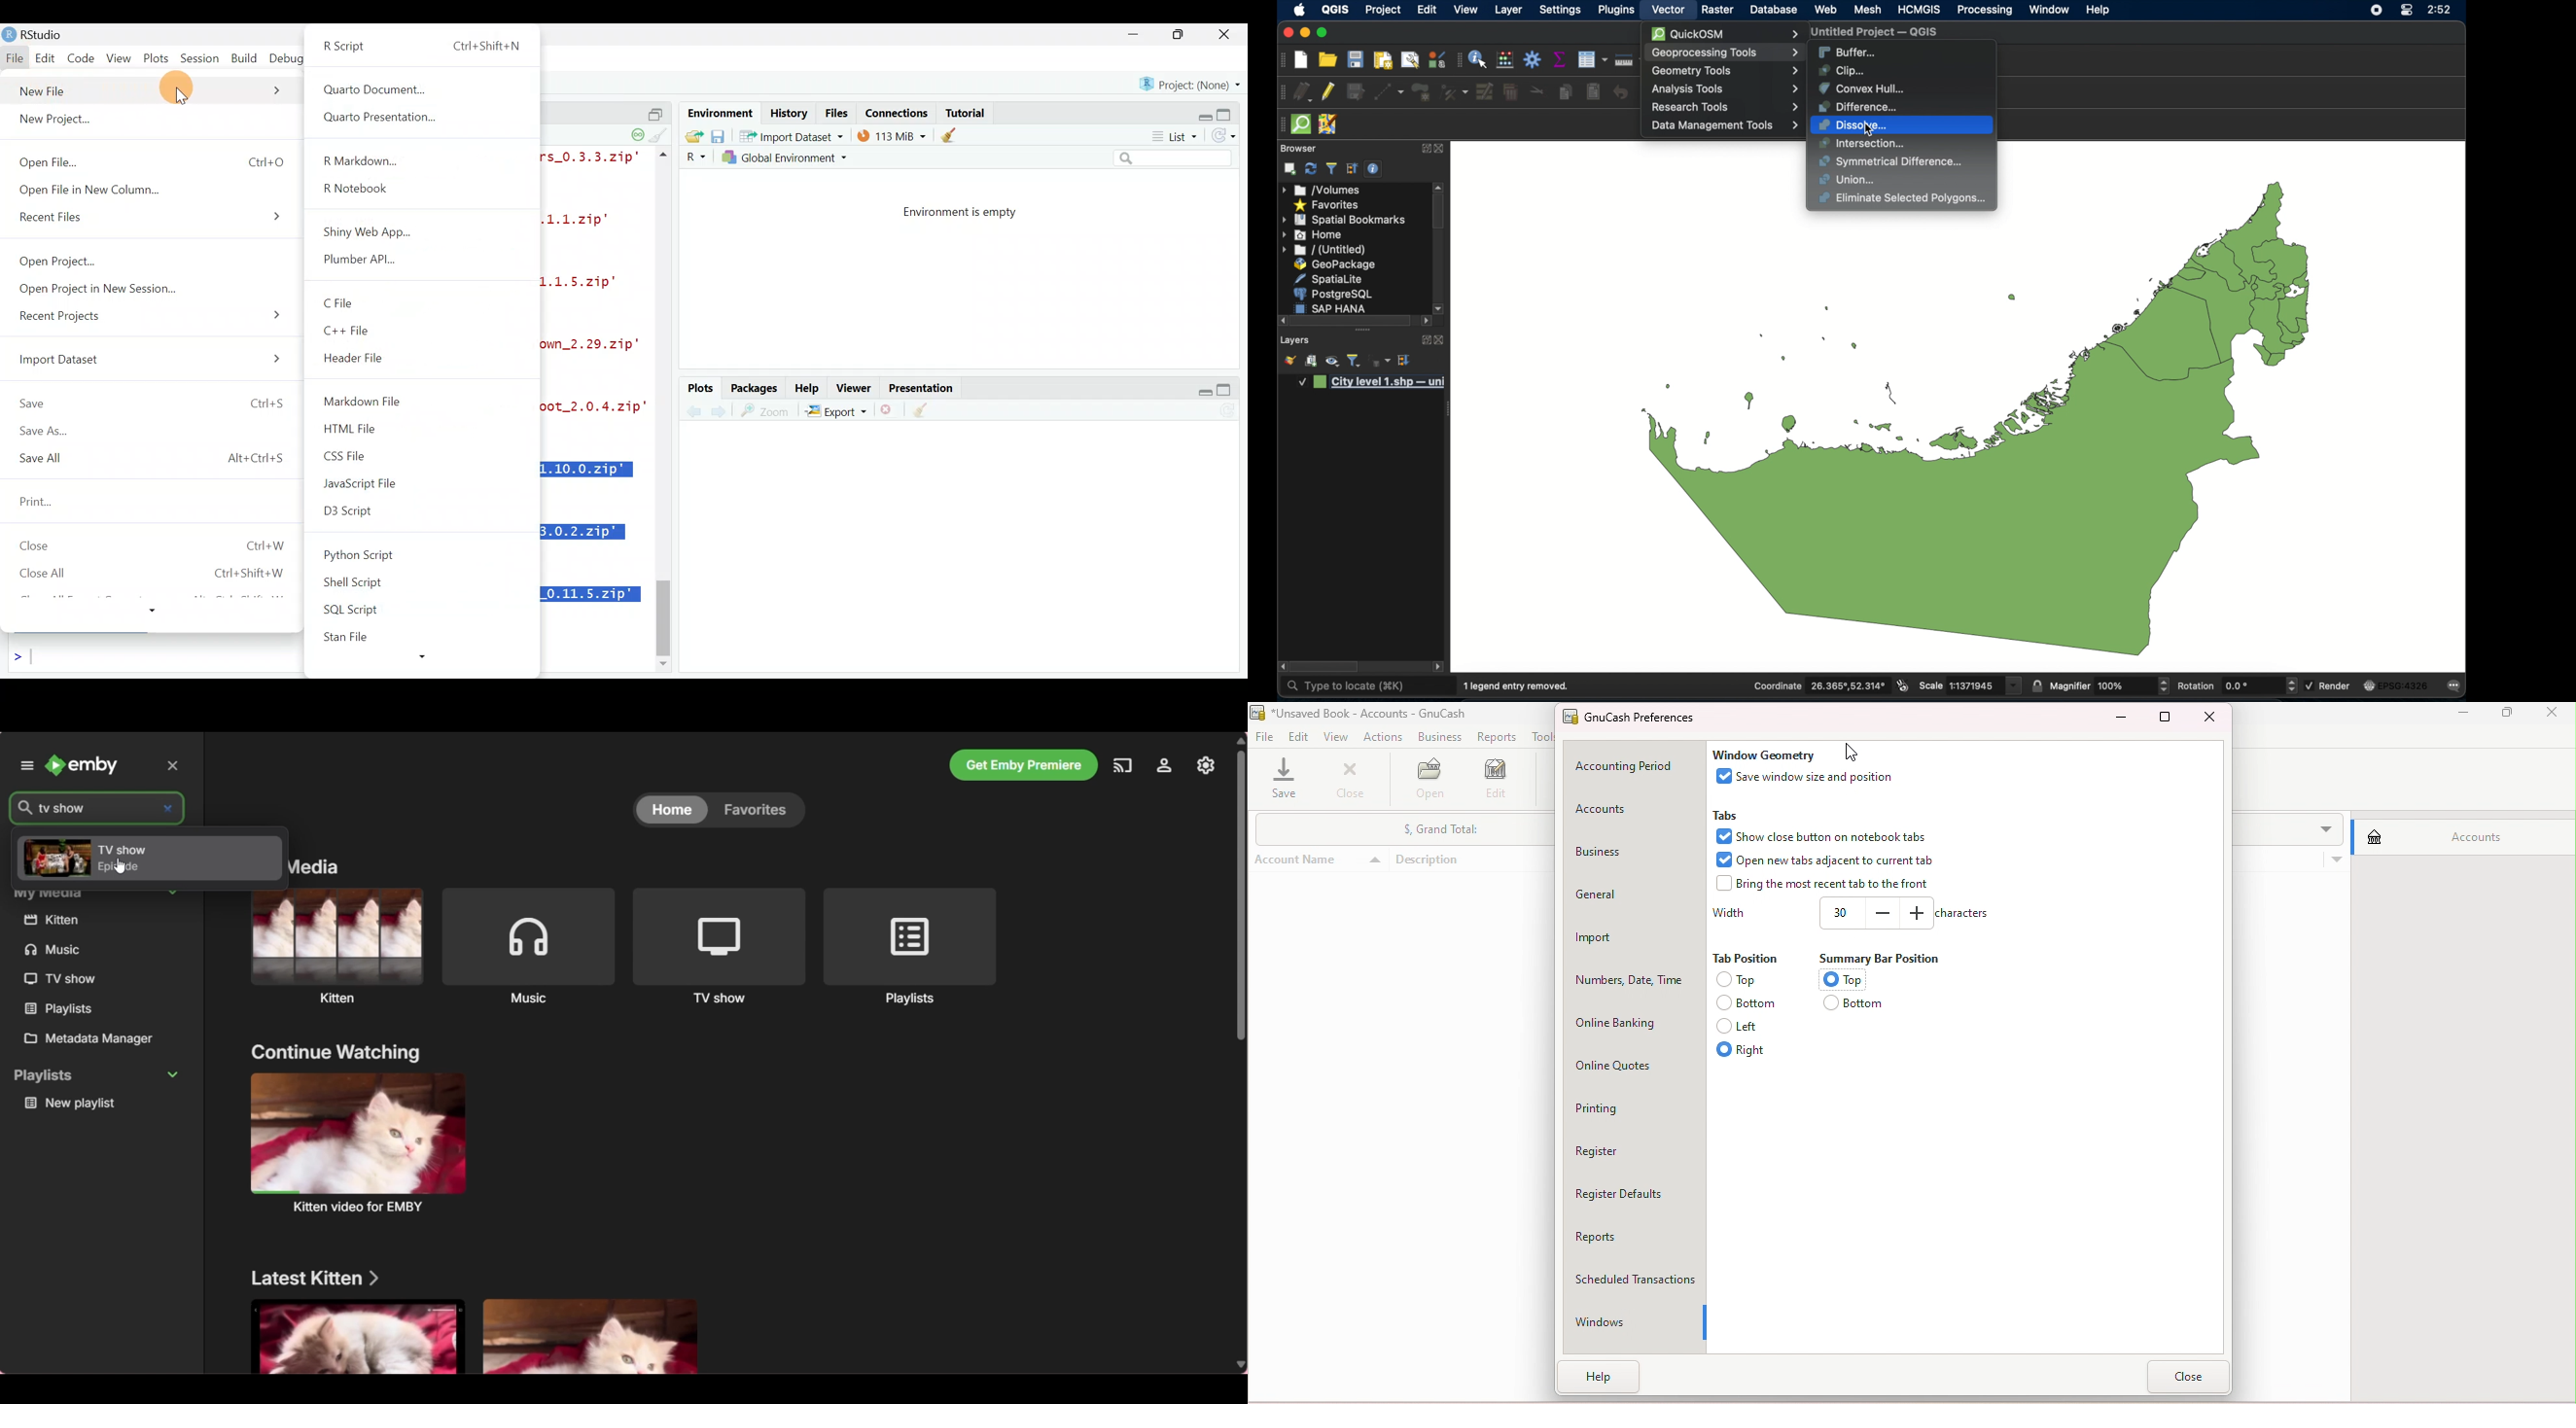 The height and width of the screenshot is (1428, 2576). What do you see at coordinates (637, 131) in the screenshot?
I see `session suspend timeout paused - a child session is running` at bounding box center [637, 131].